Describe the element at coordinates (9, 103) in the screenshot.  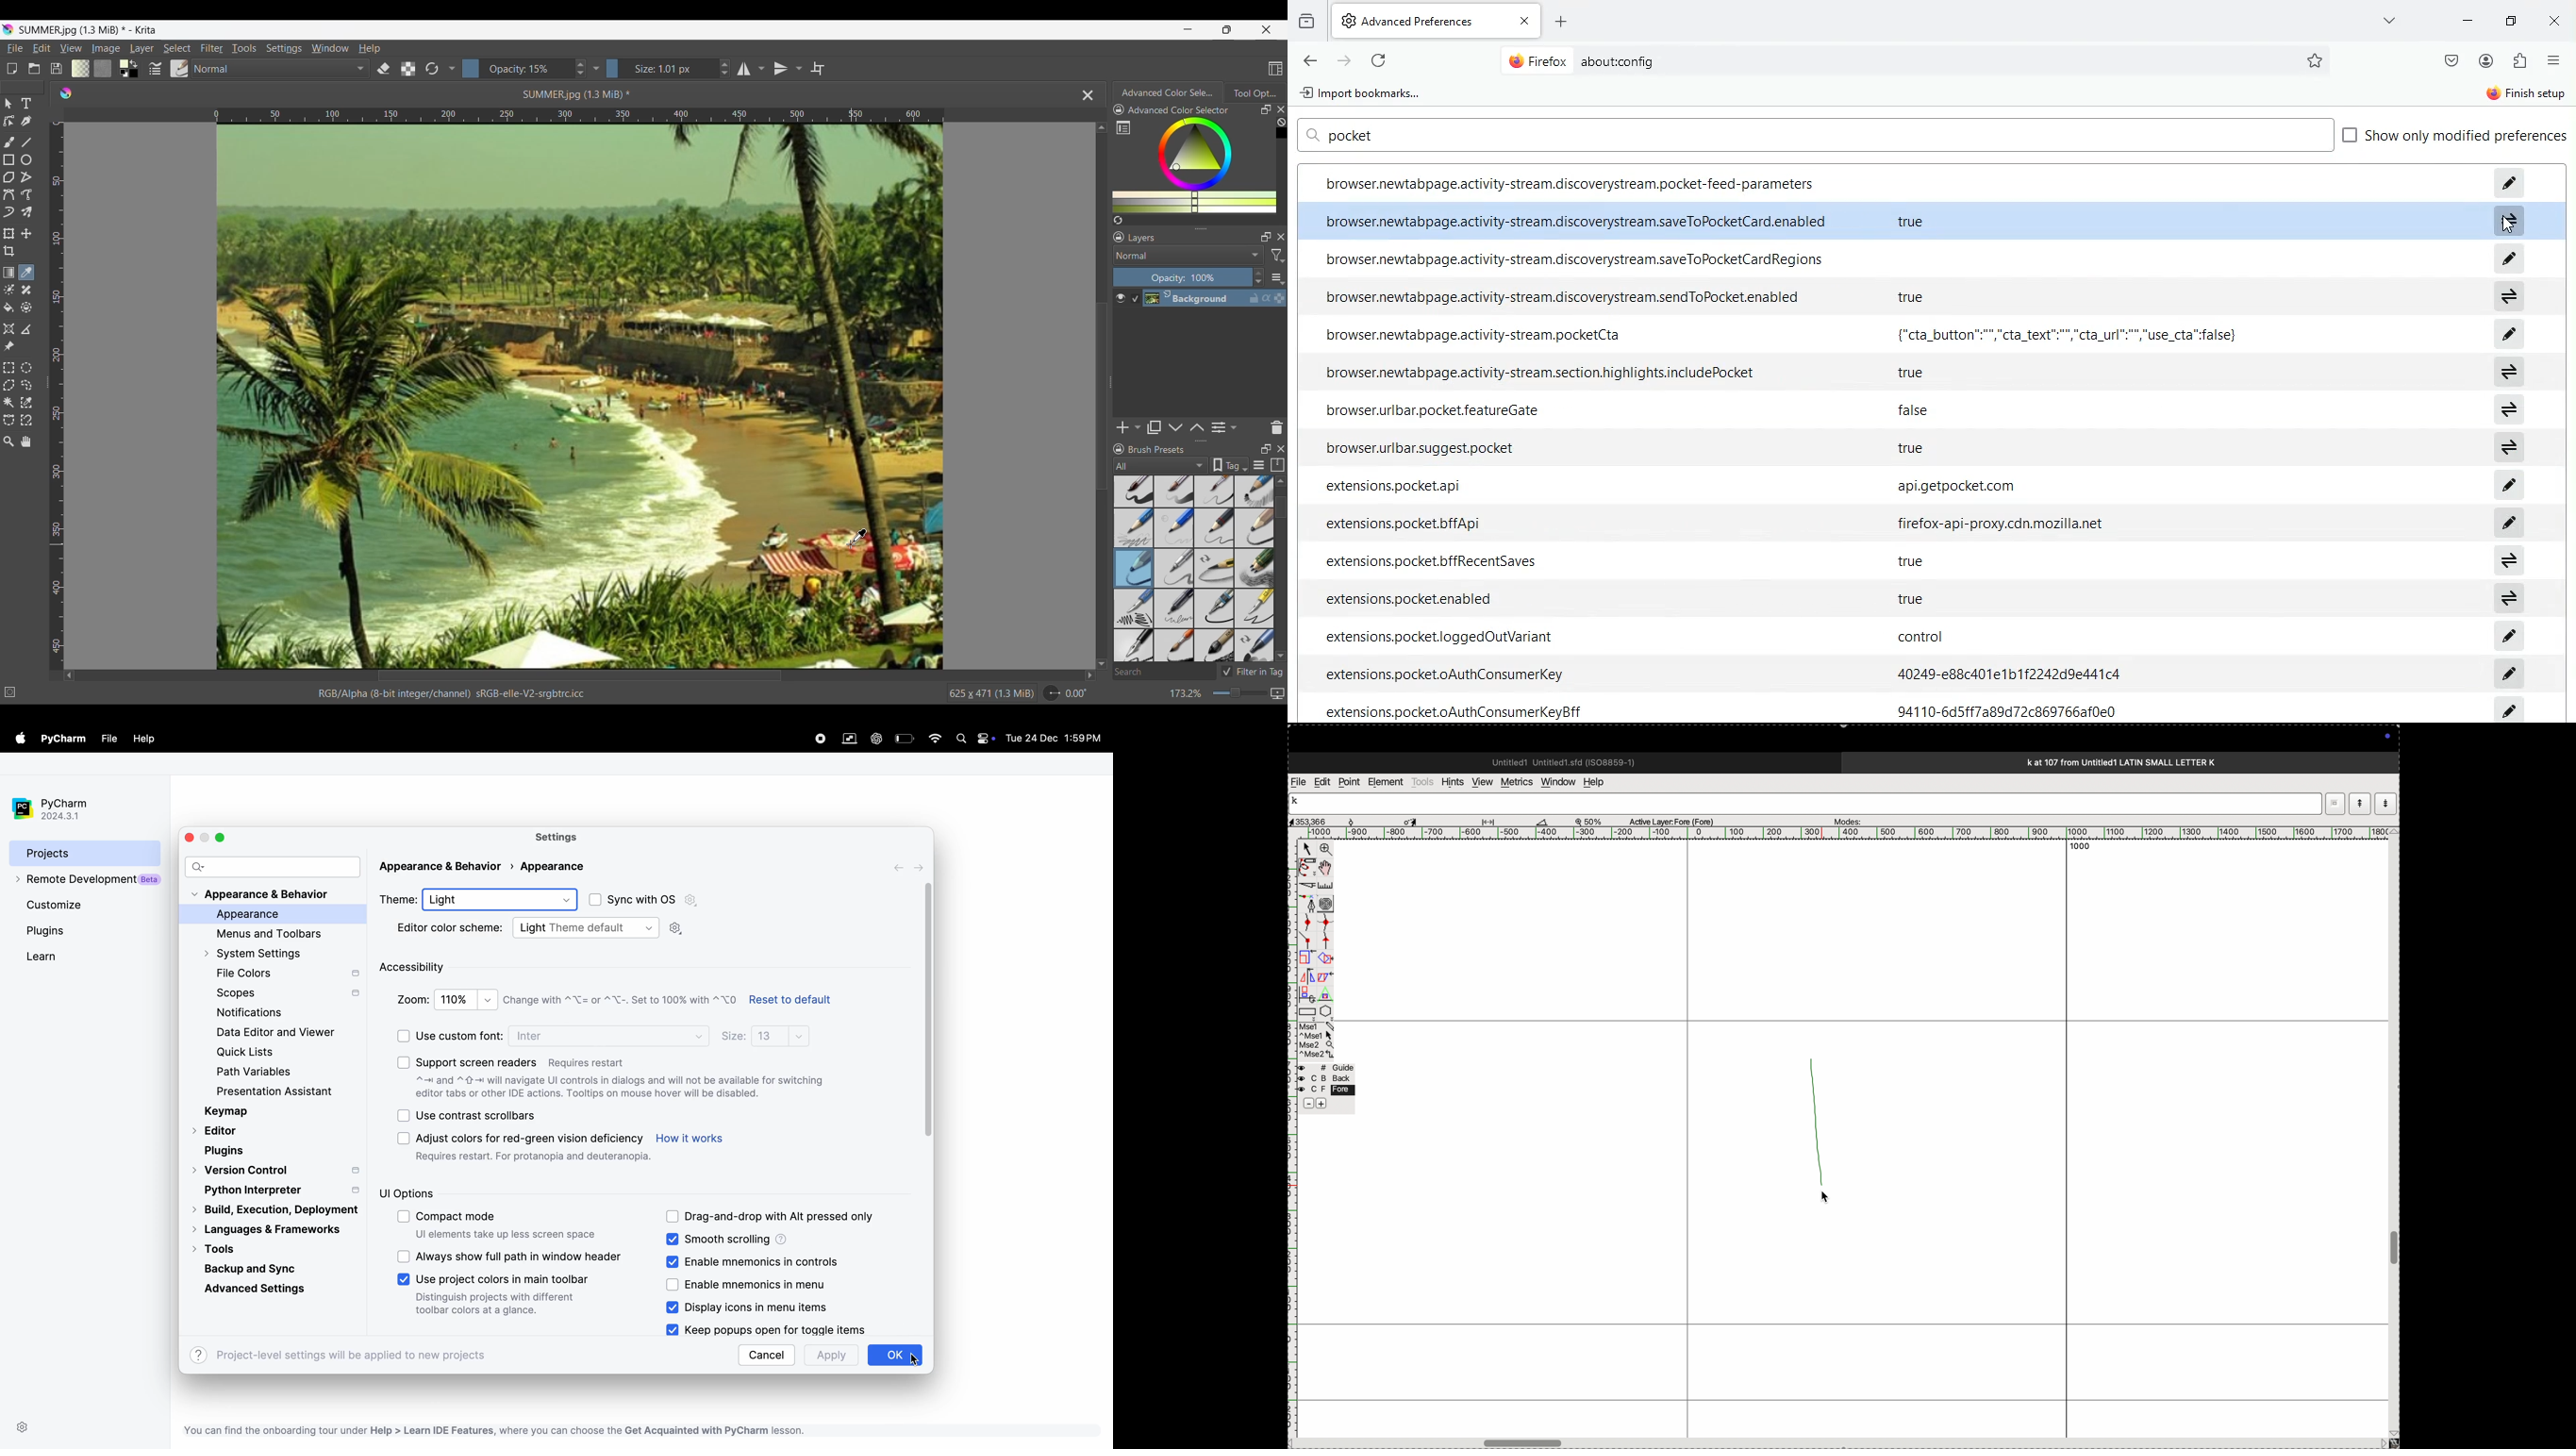
I see `Select shapes tool` at that location.